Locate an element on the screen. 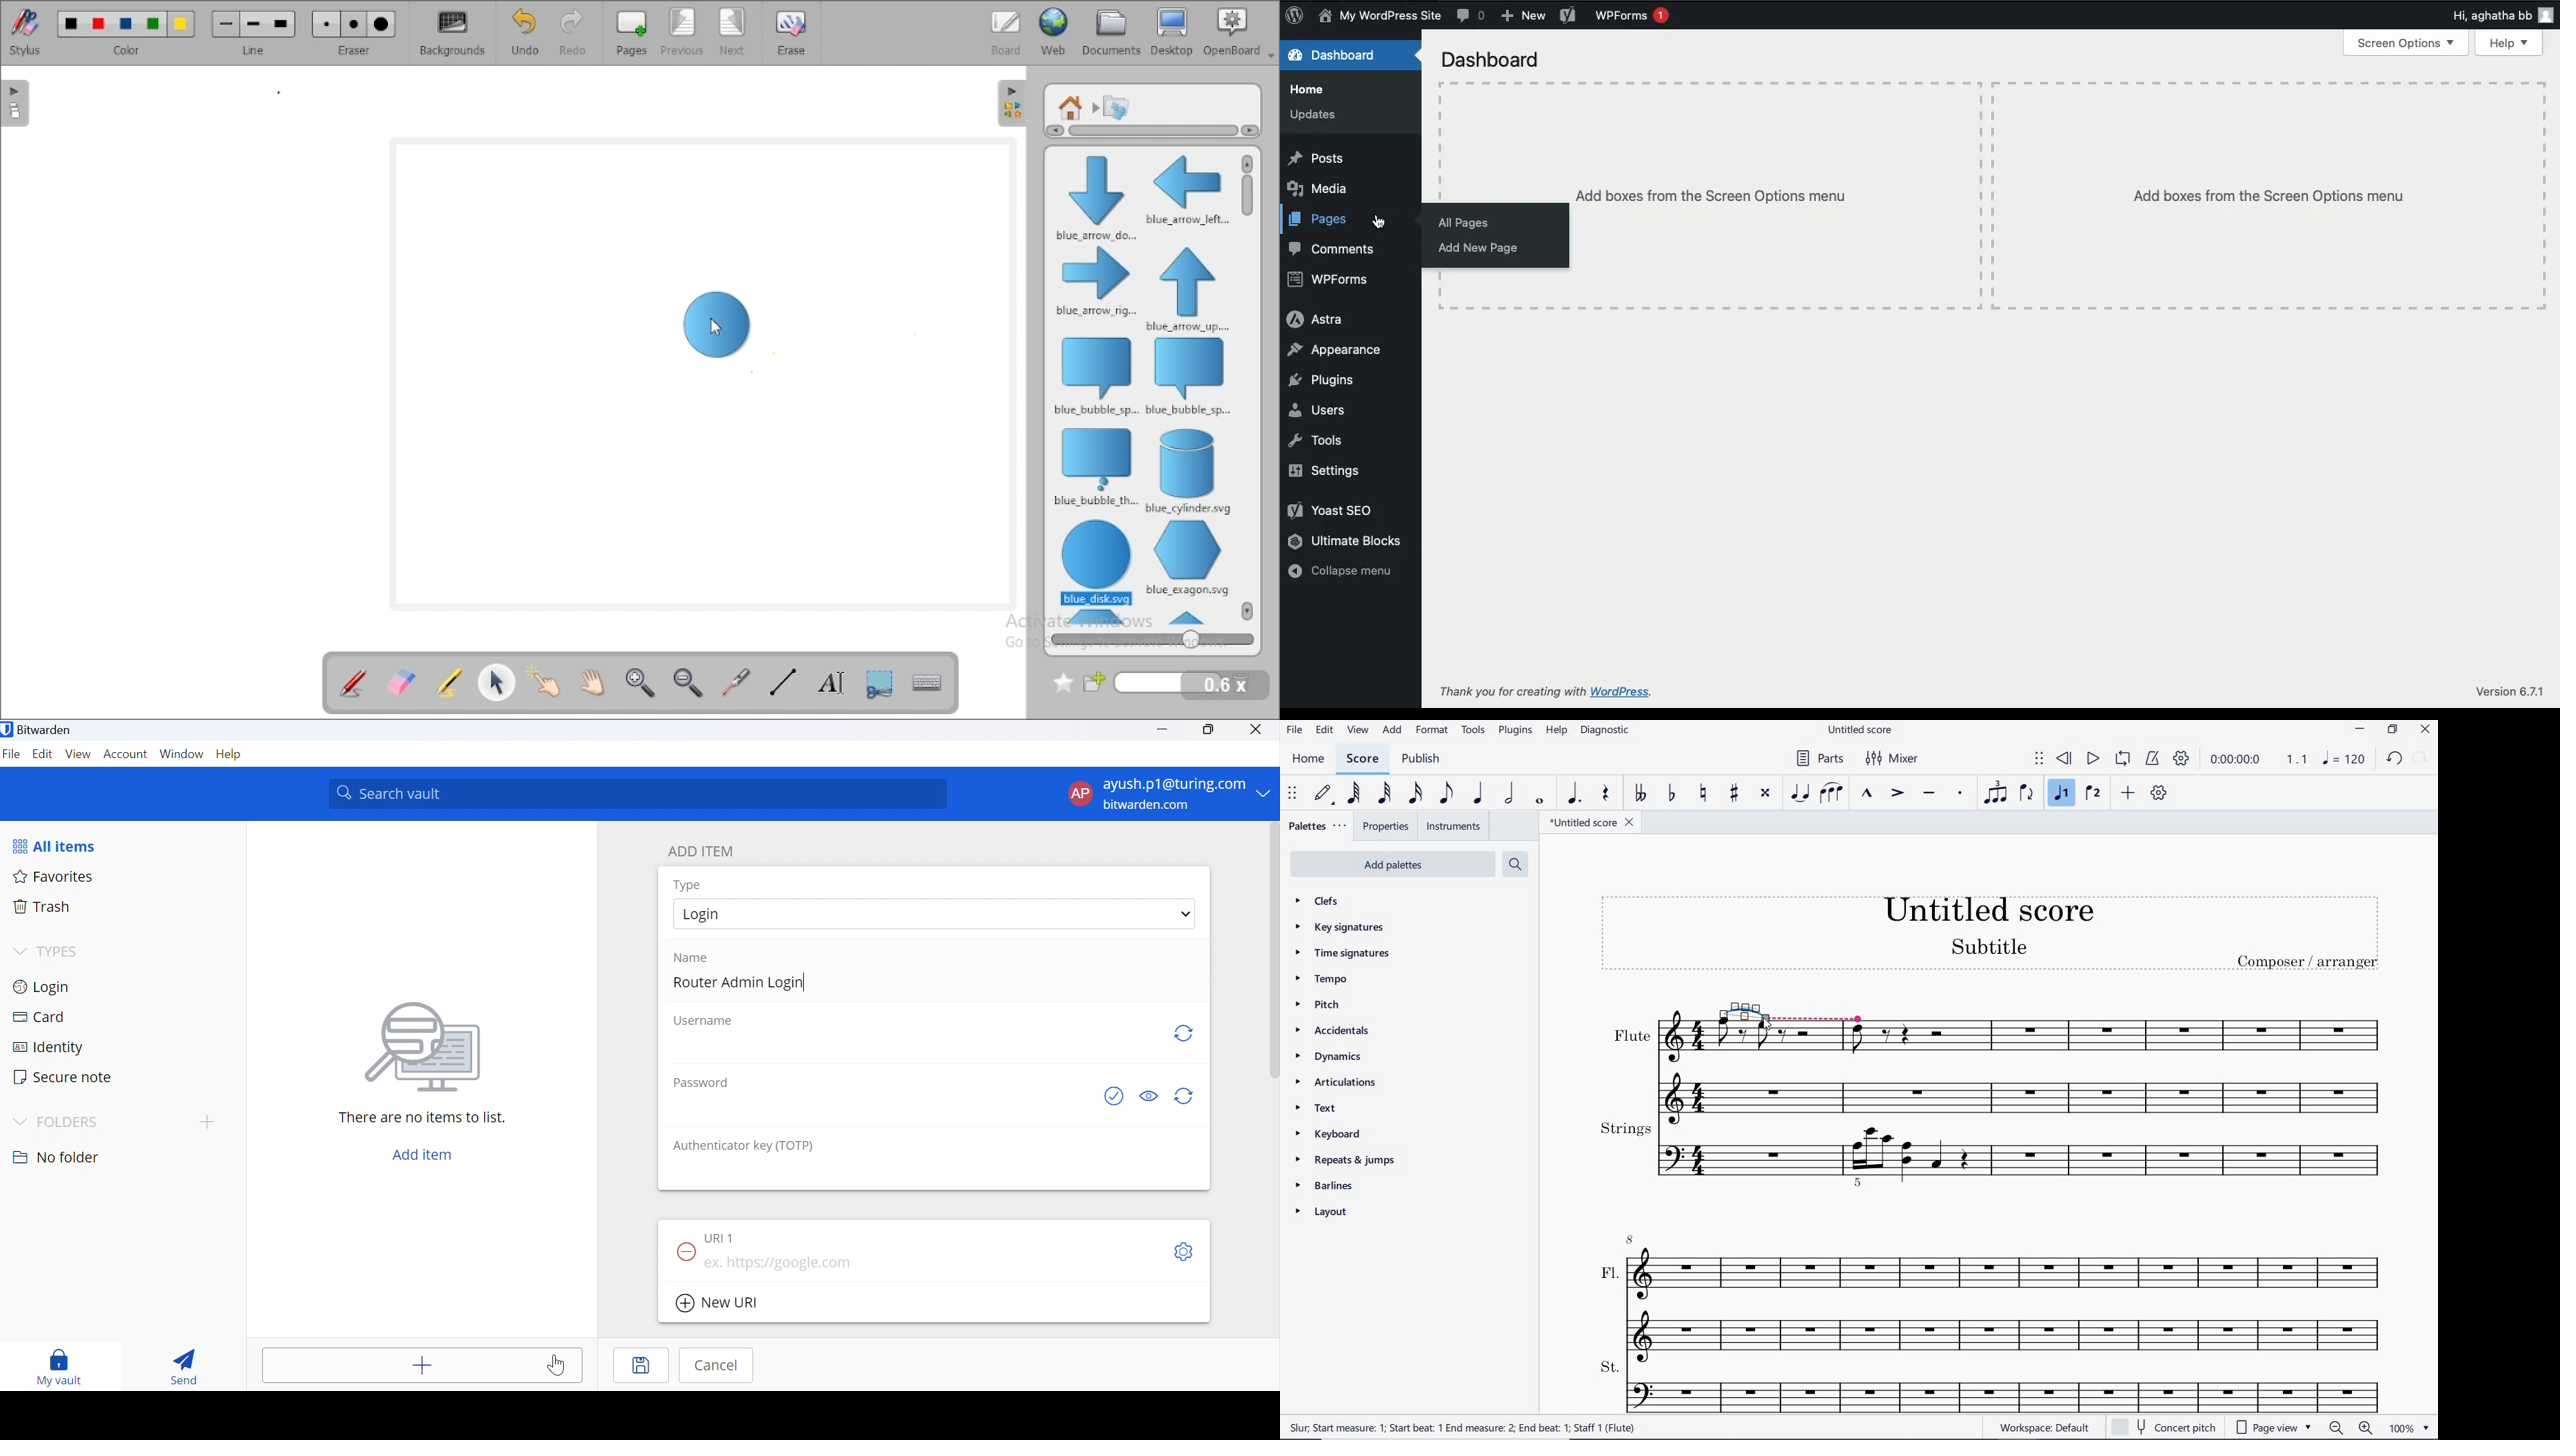  Logo is located at coordinates (1294, 17).